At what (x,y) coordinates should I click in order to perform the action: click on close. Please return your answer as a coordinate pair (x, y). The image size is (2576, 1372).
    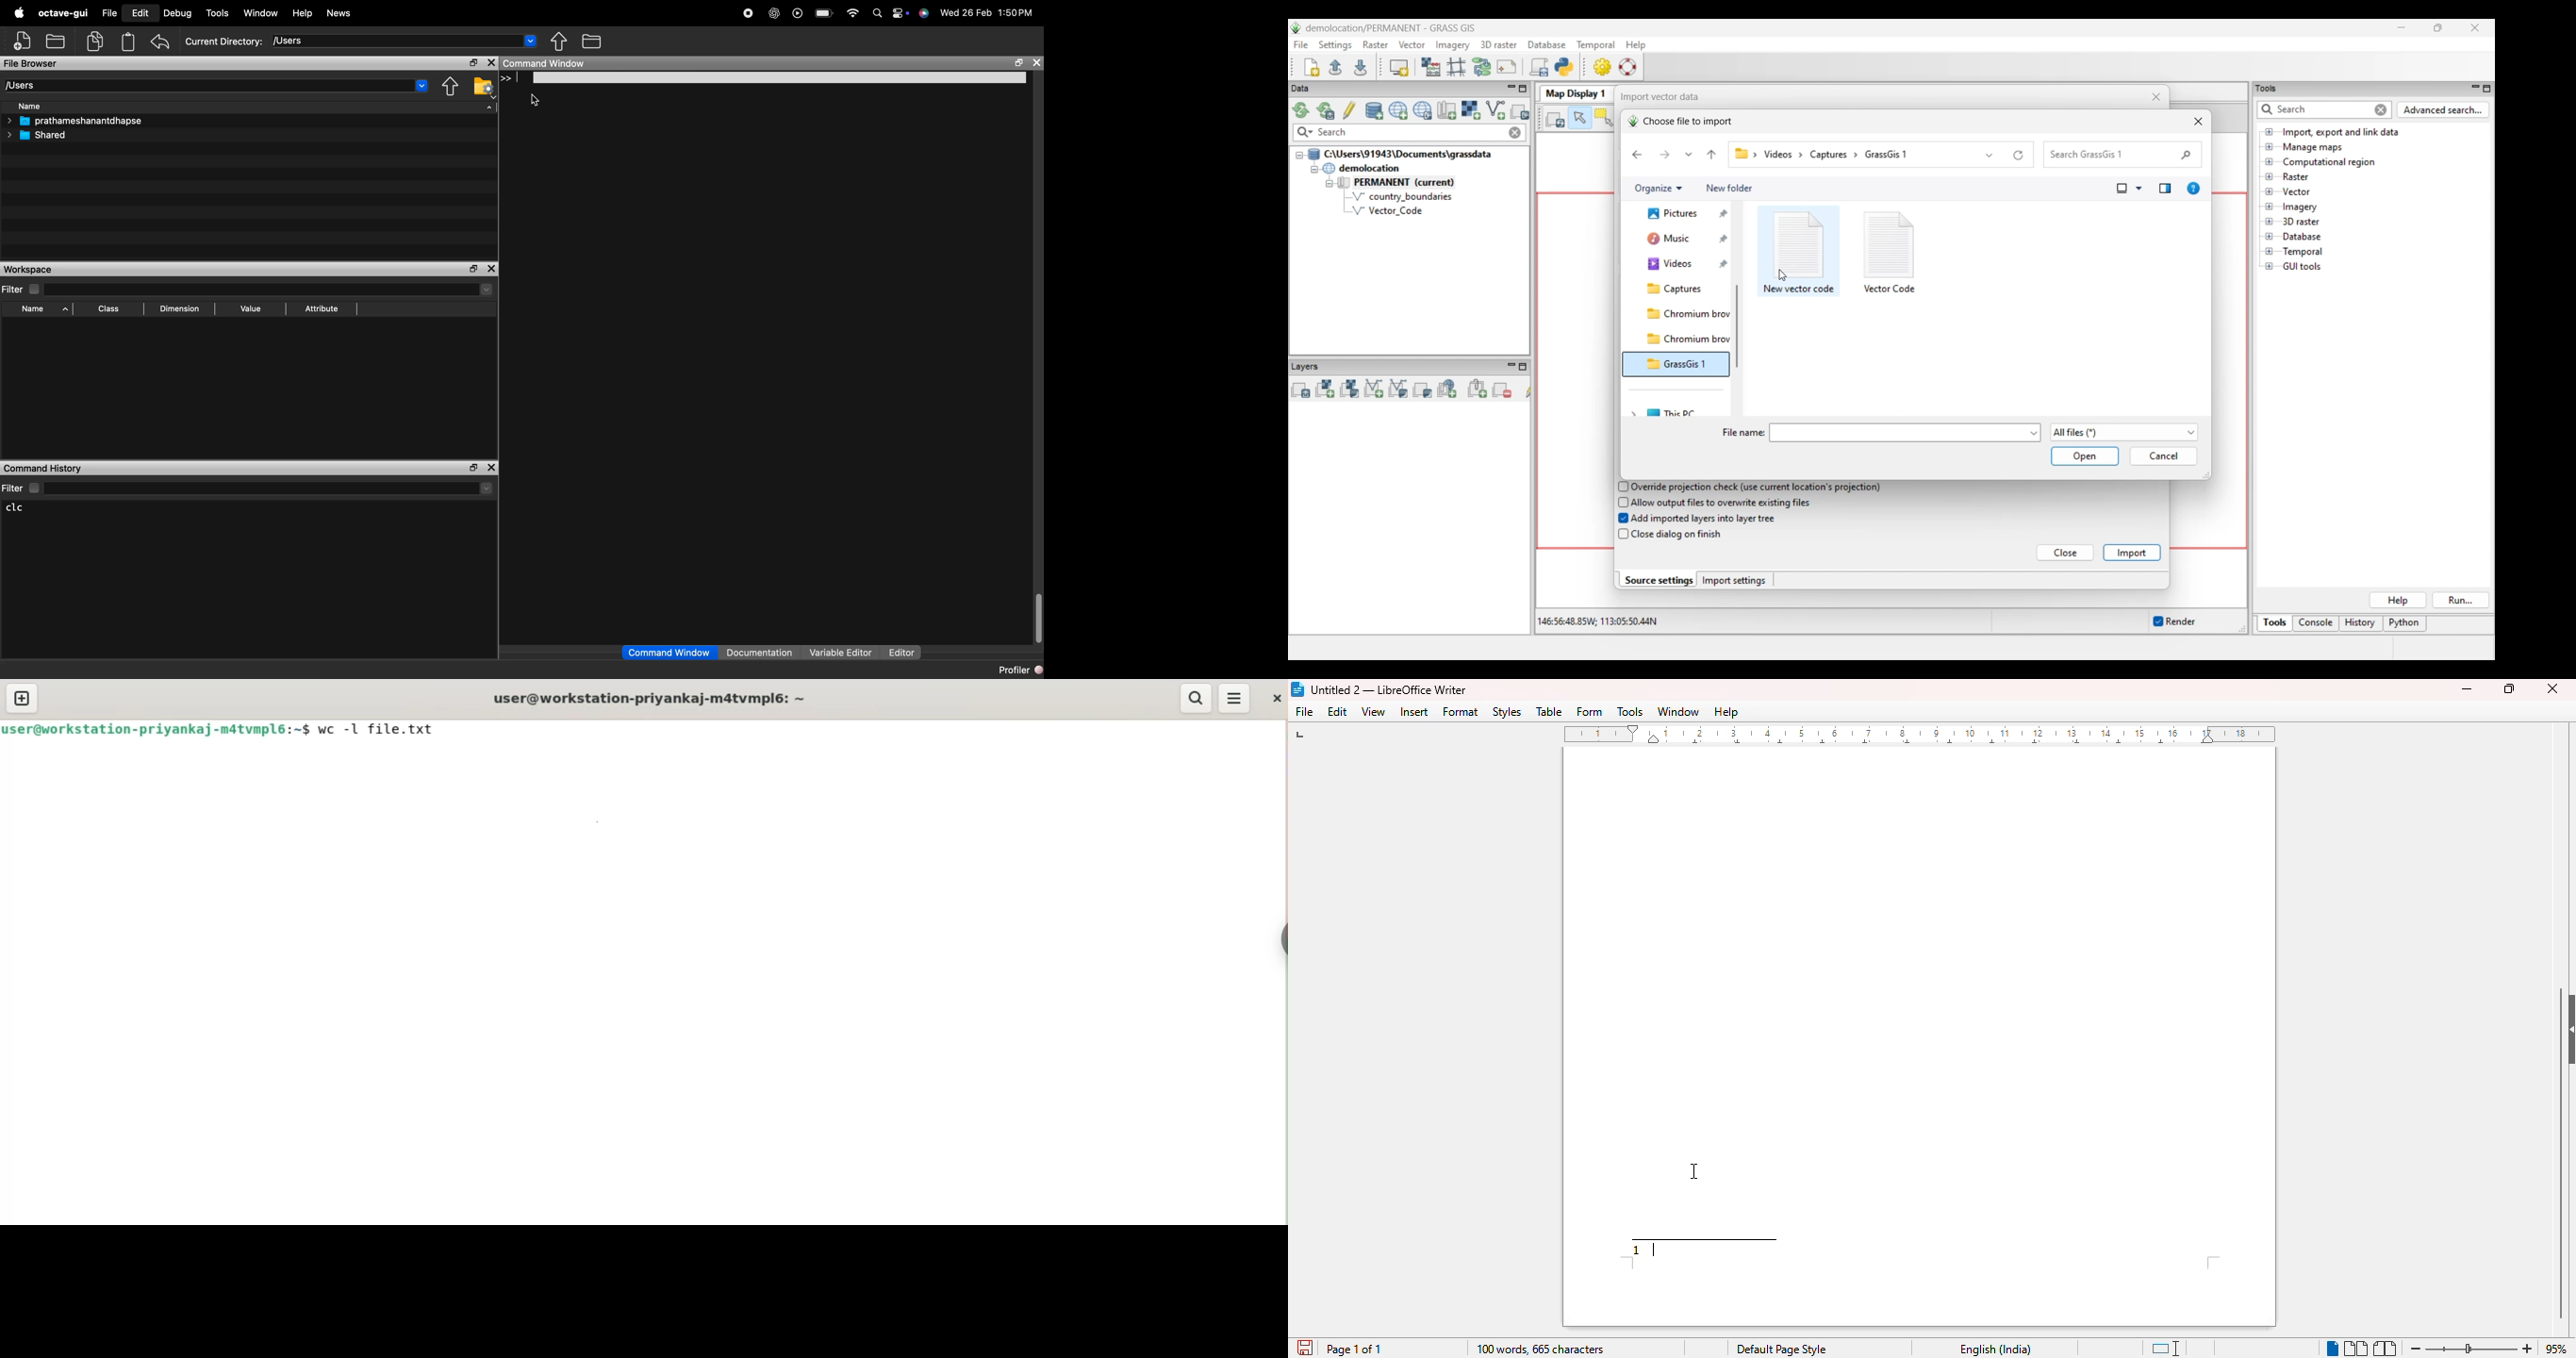
    Looking at the image, I should click on (1275, 697).